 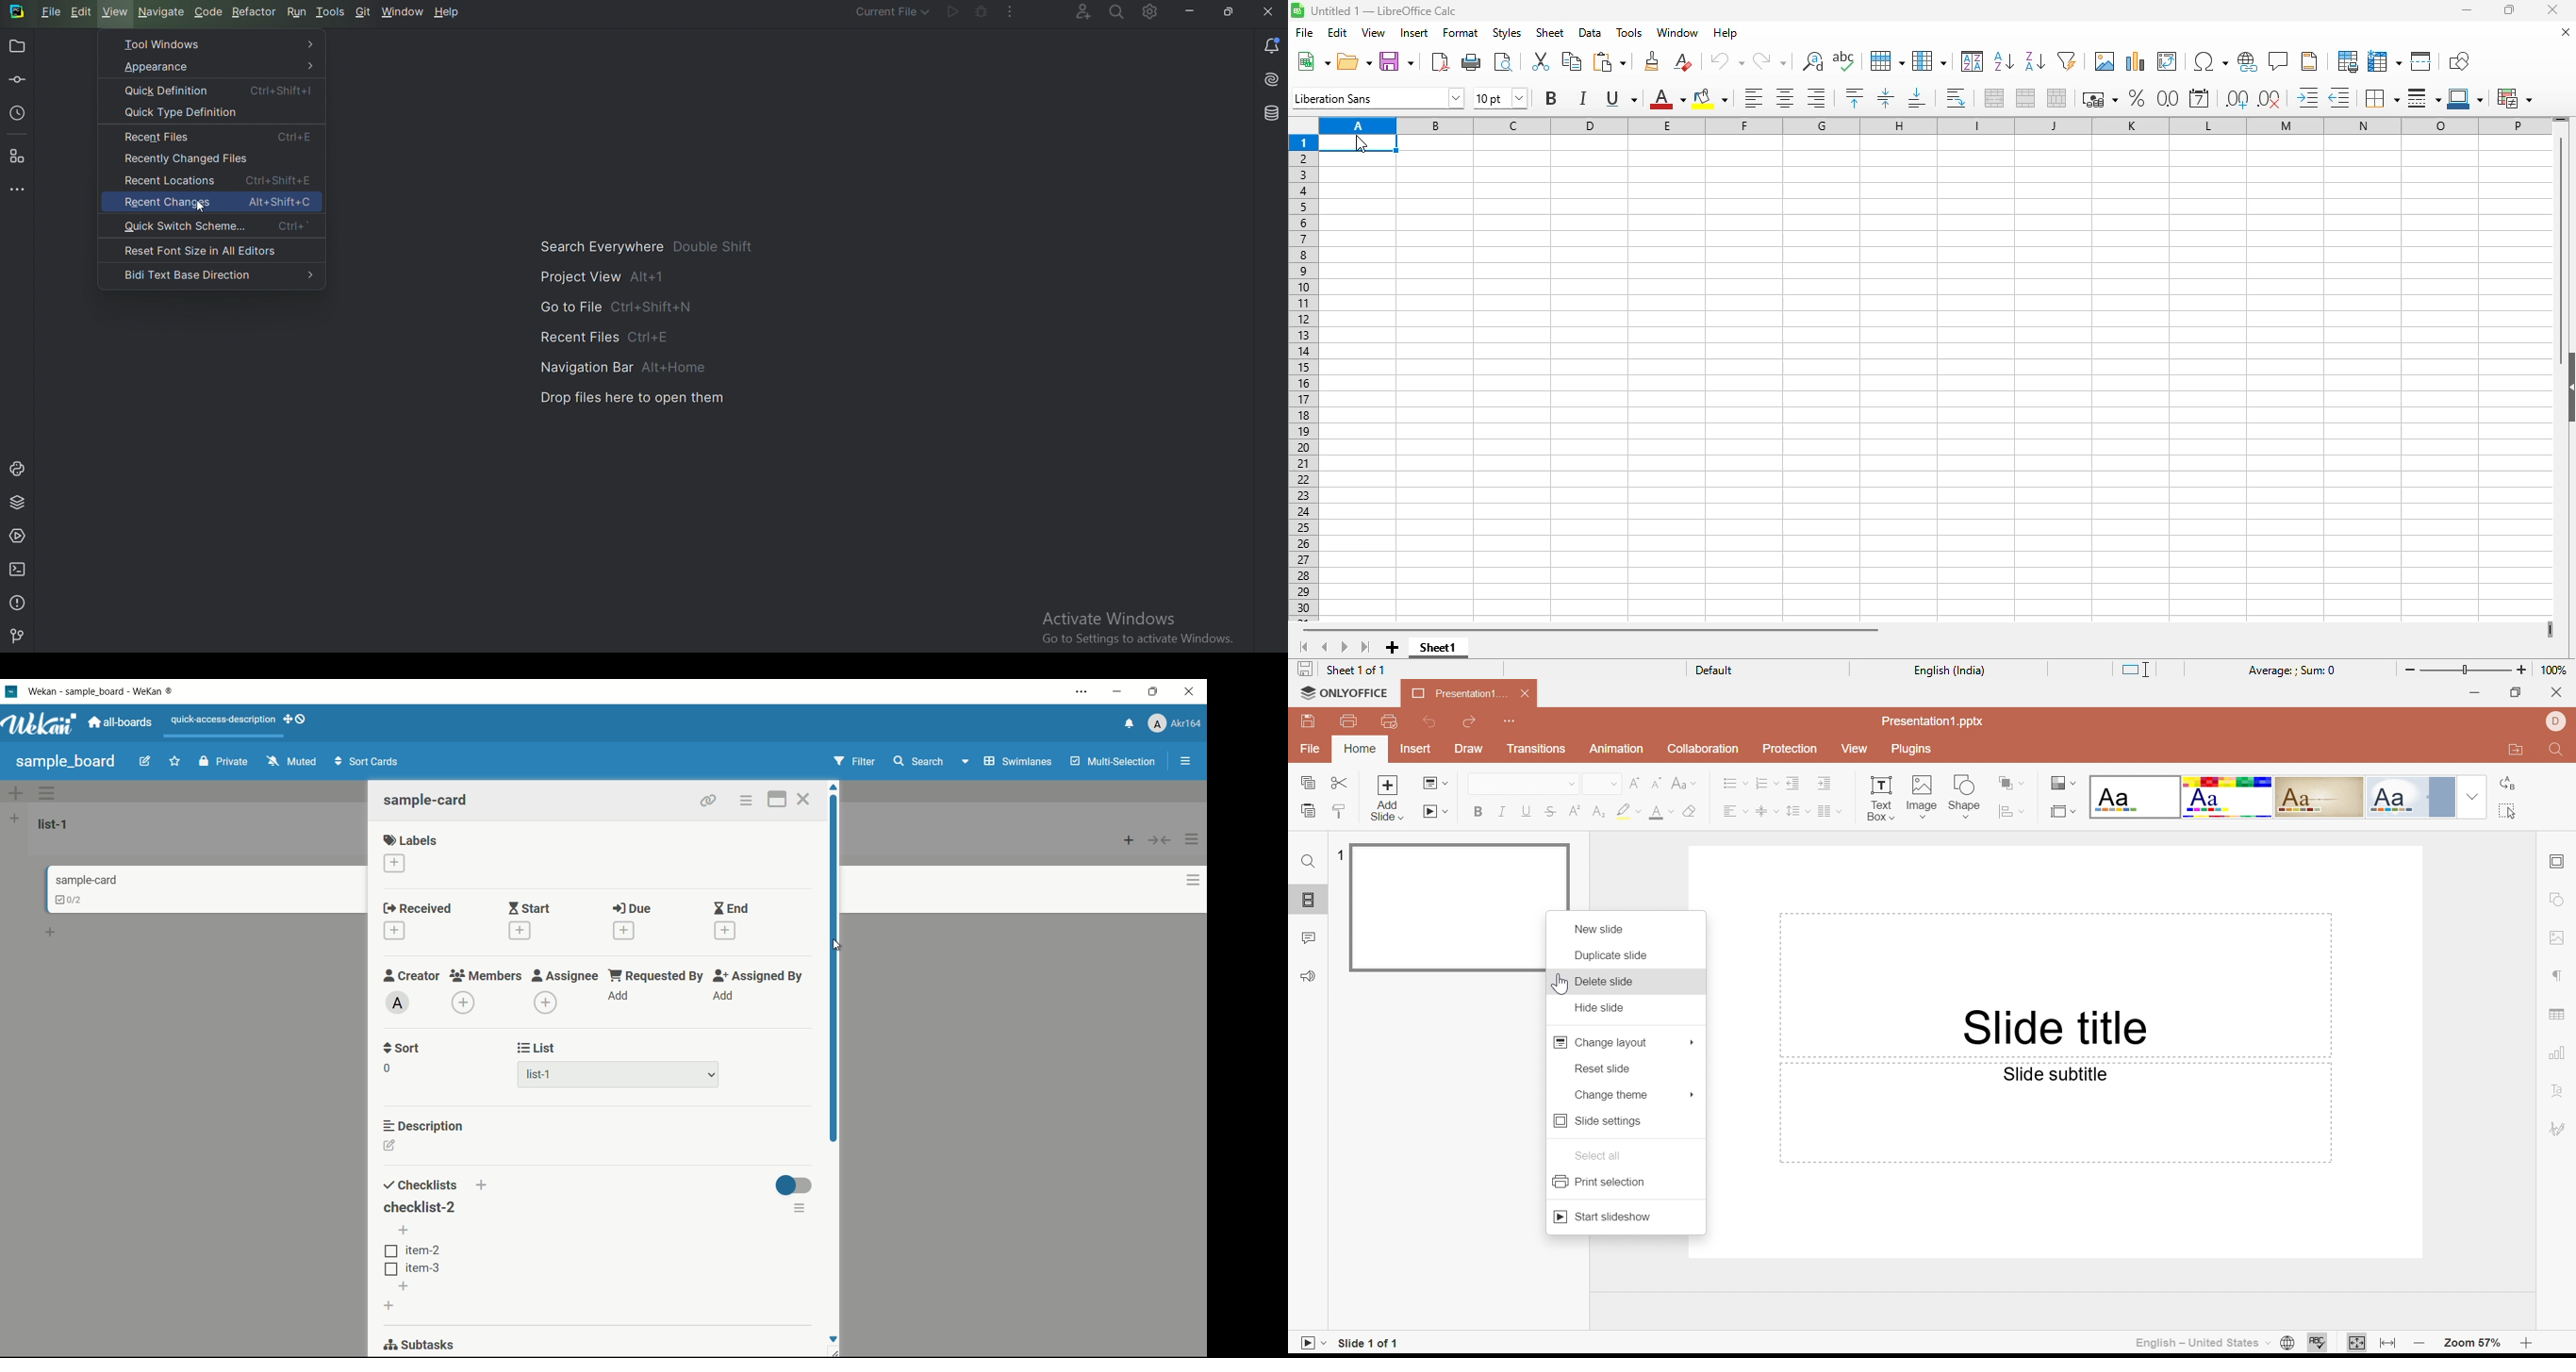 What do you see at coordinates (2099, 99) in the screenshot?
I see `format as currency` at bounding box center [2099, 99].